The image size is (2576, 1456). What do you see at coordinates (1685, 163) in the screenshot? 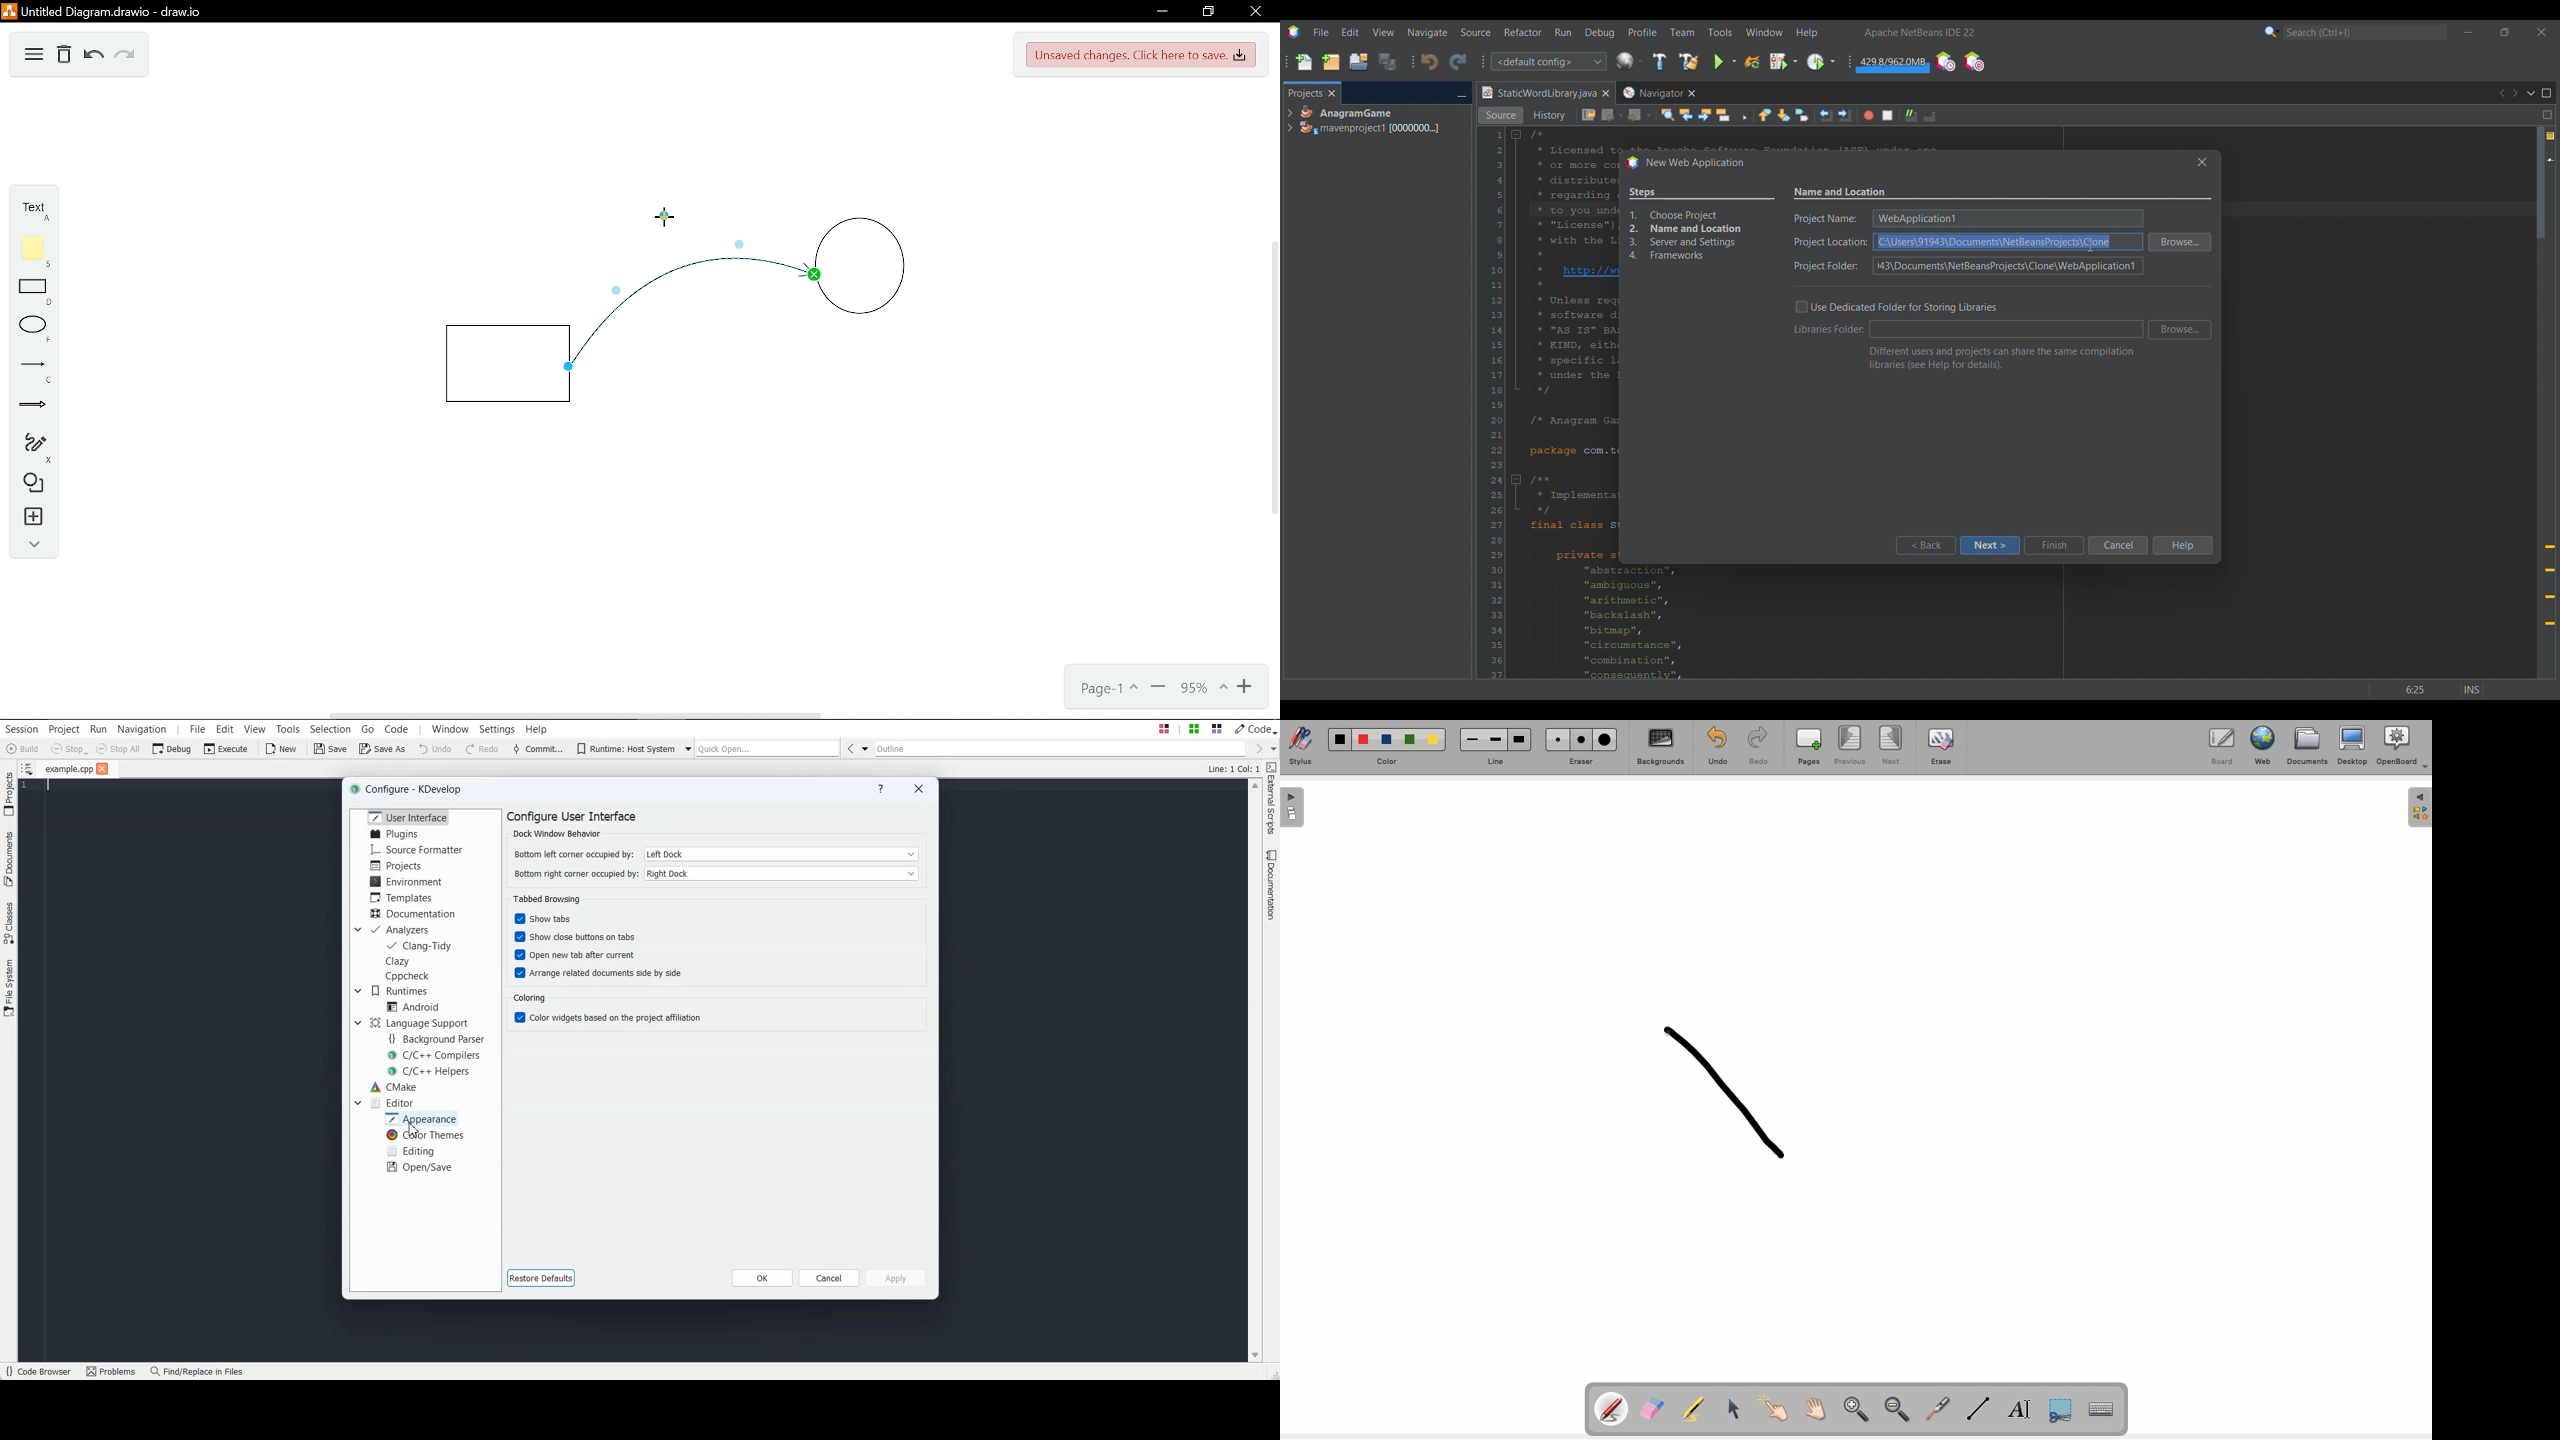
I see `Window title changed` at bounding box center [1685, 163].